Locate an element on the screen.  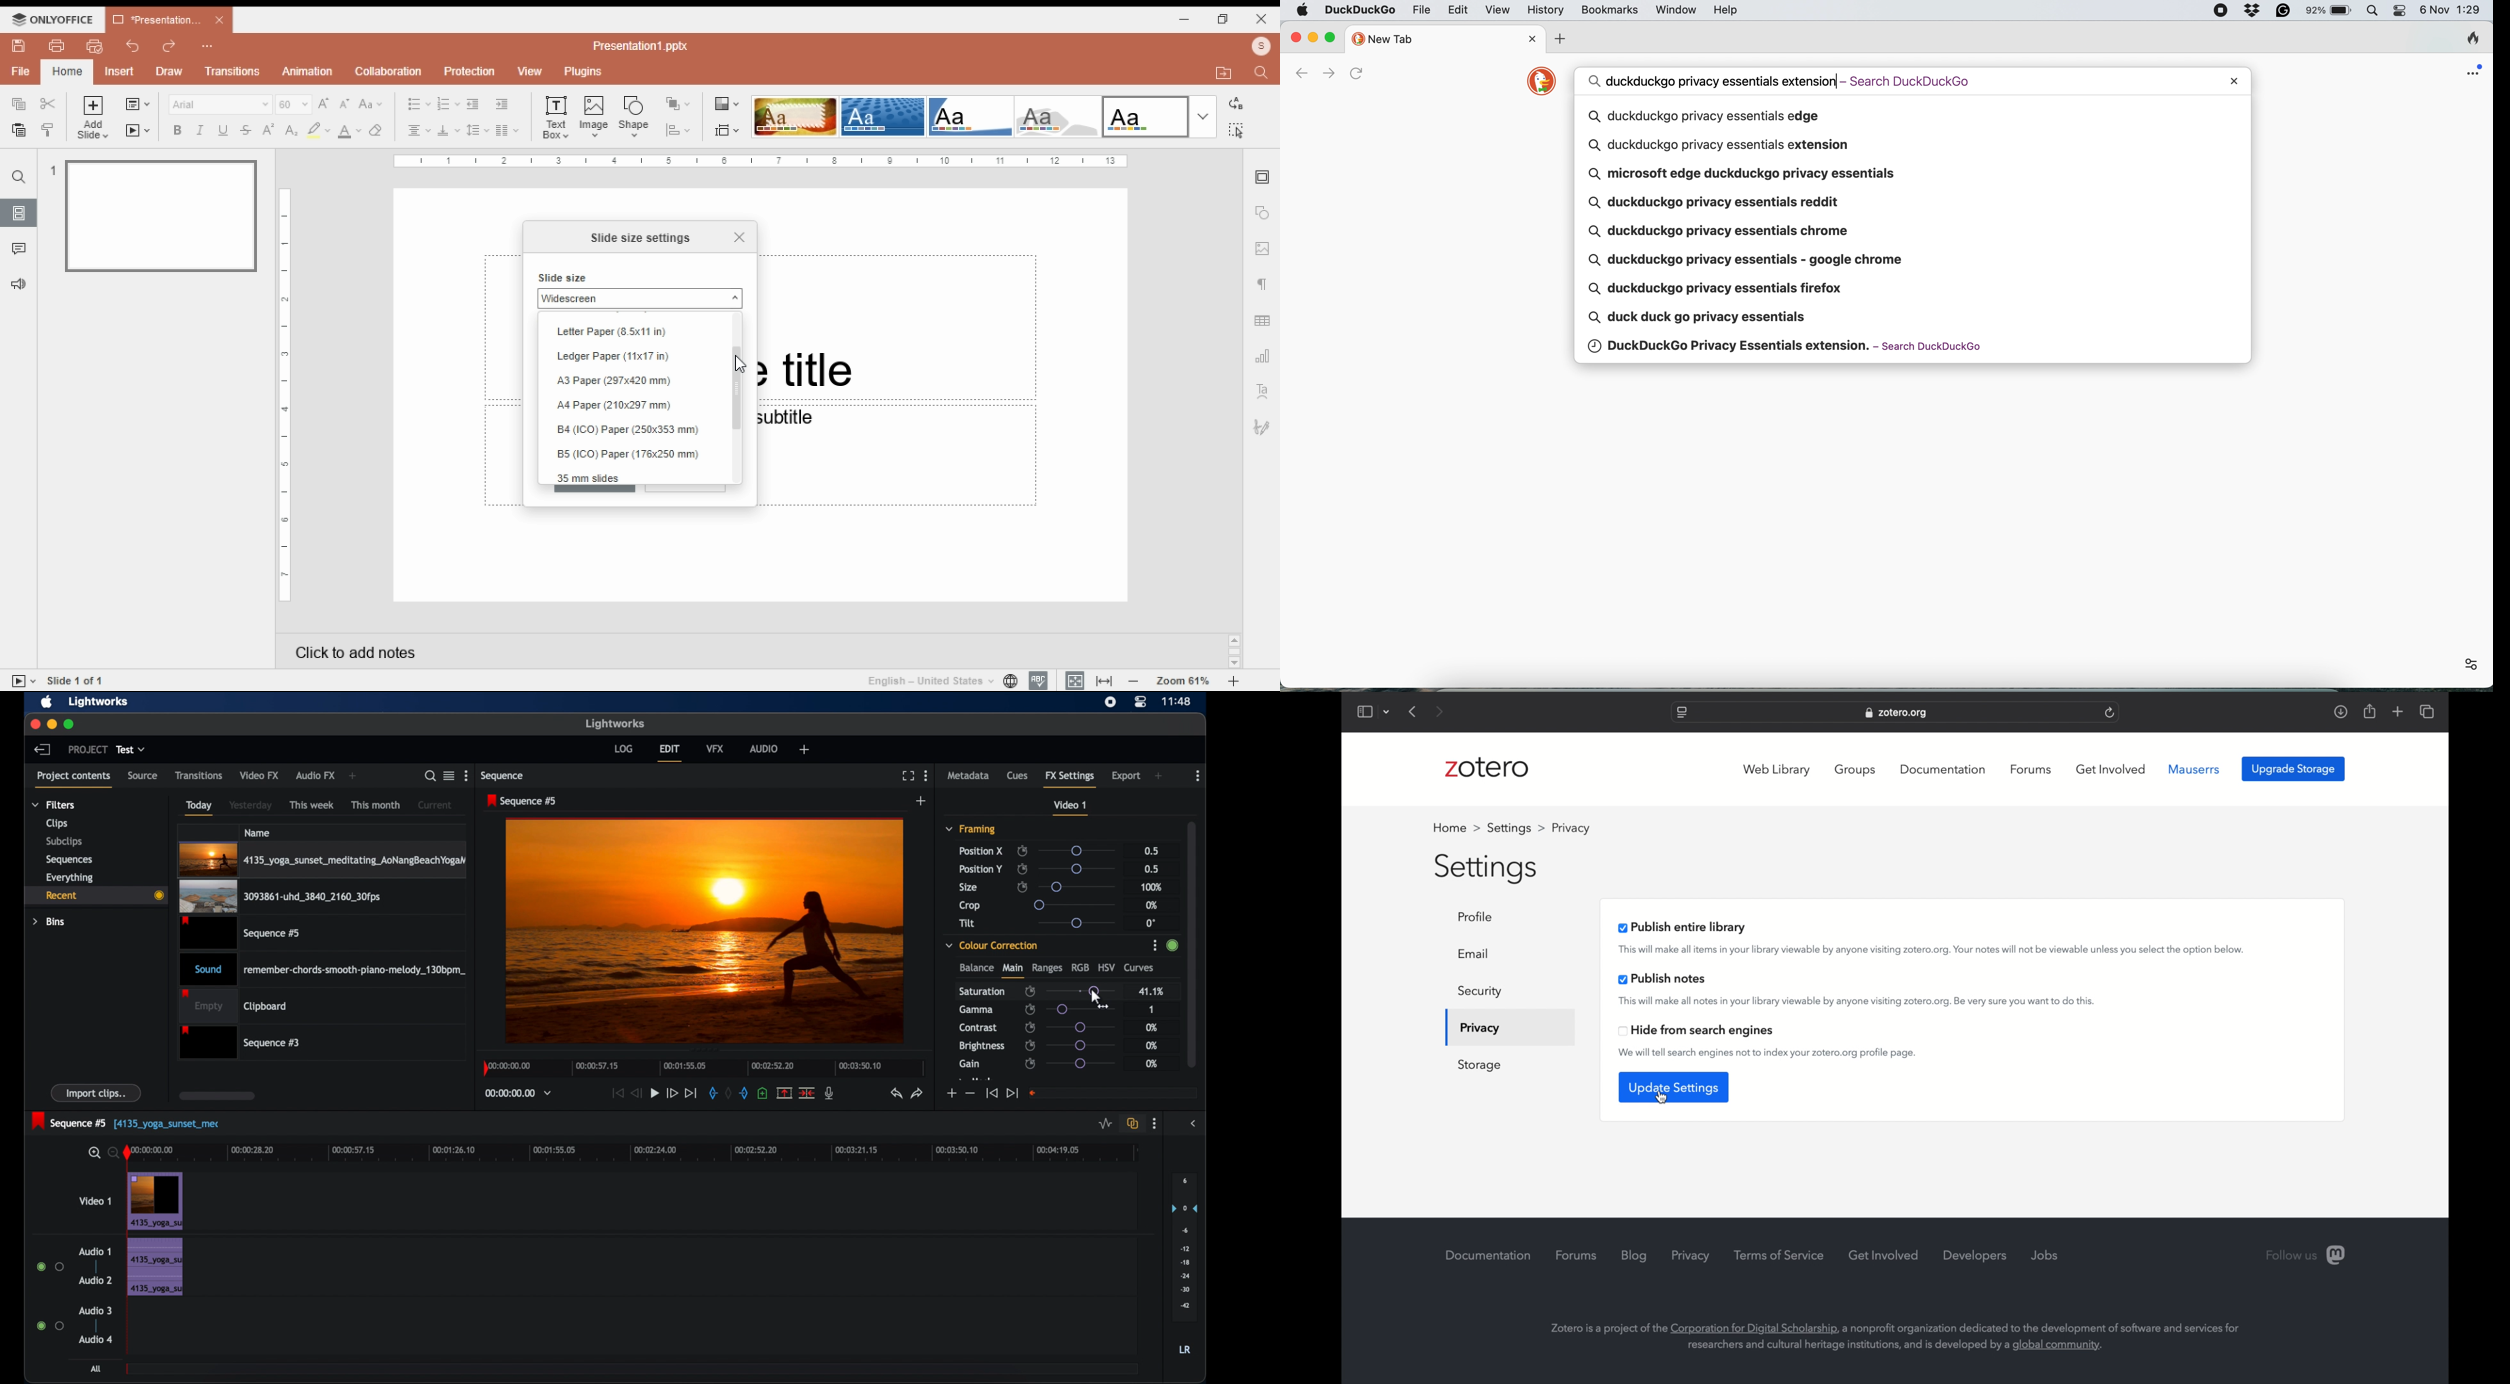
fit to window is located at coordinates (1106, 680).